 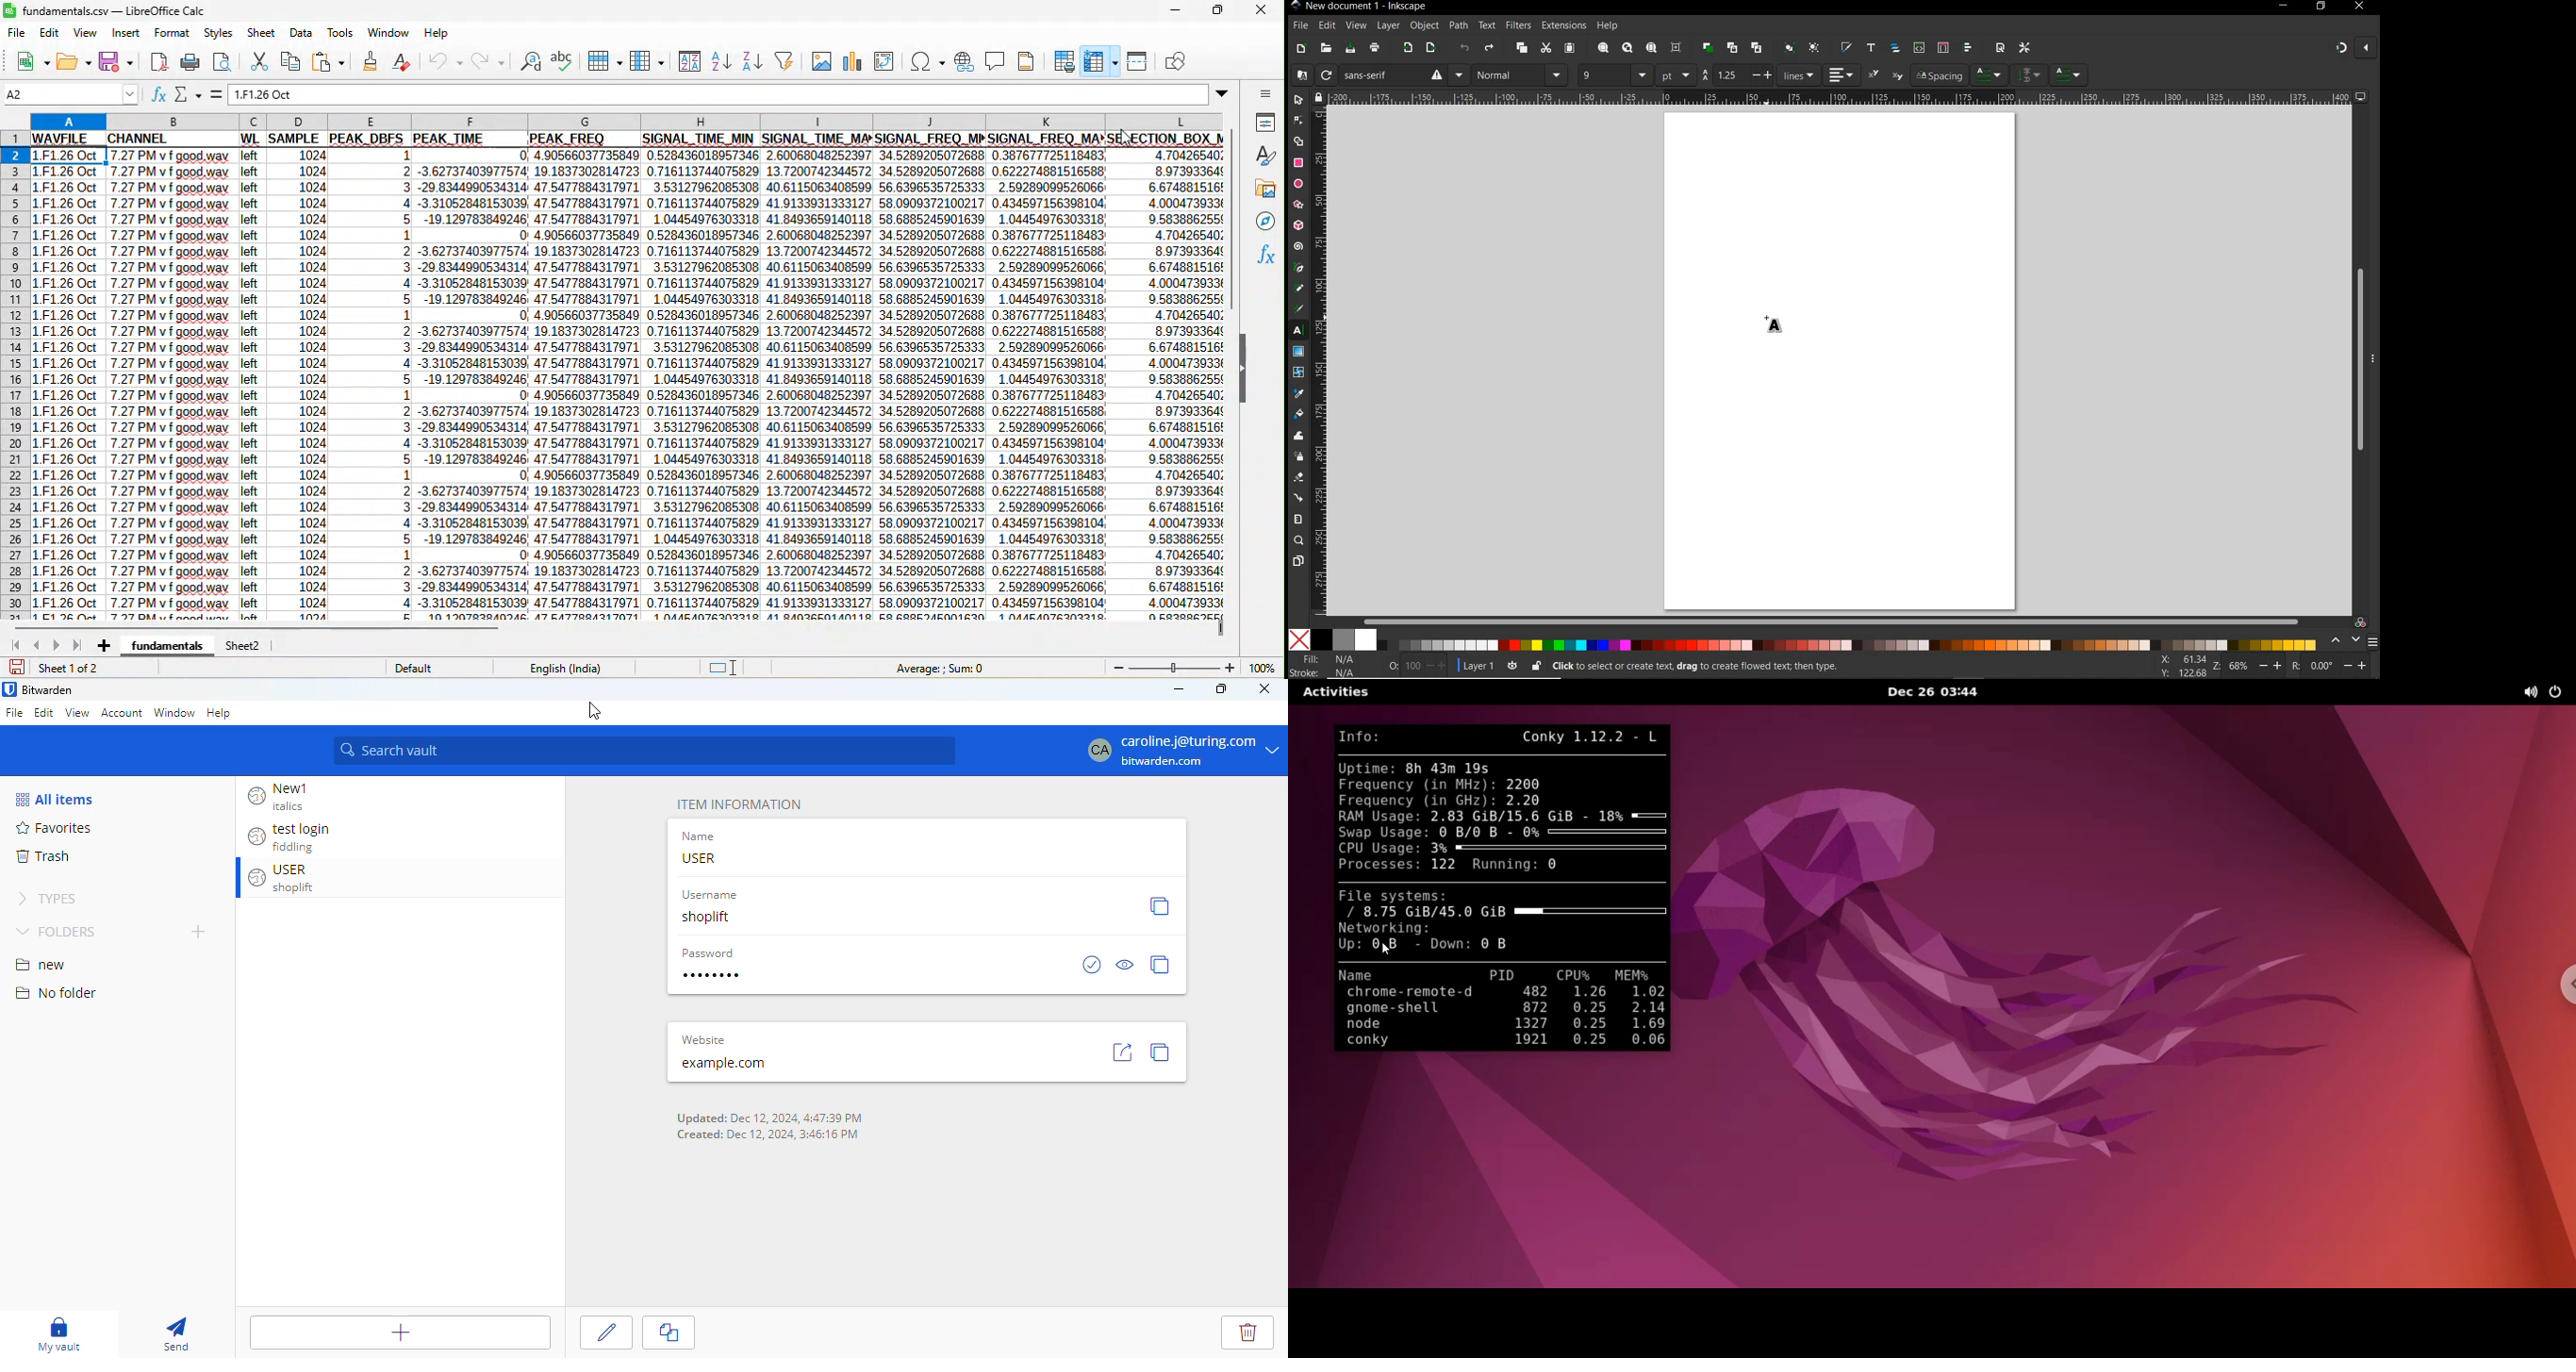 What do you see at coordinates (1939, 75) in the screenshot?
I see `Spacing` at bounding box center [1939, 75].